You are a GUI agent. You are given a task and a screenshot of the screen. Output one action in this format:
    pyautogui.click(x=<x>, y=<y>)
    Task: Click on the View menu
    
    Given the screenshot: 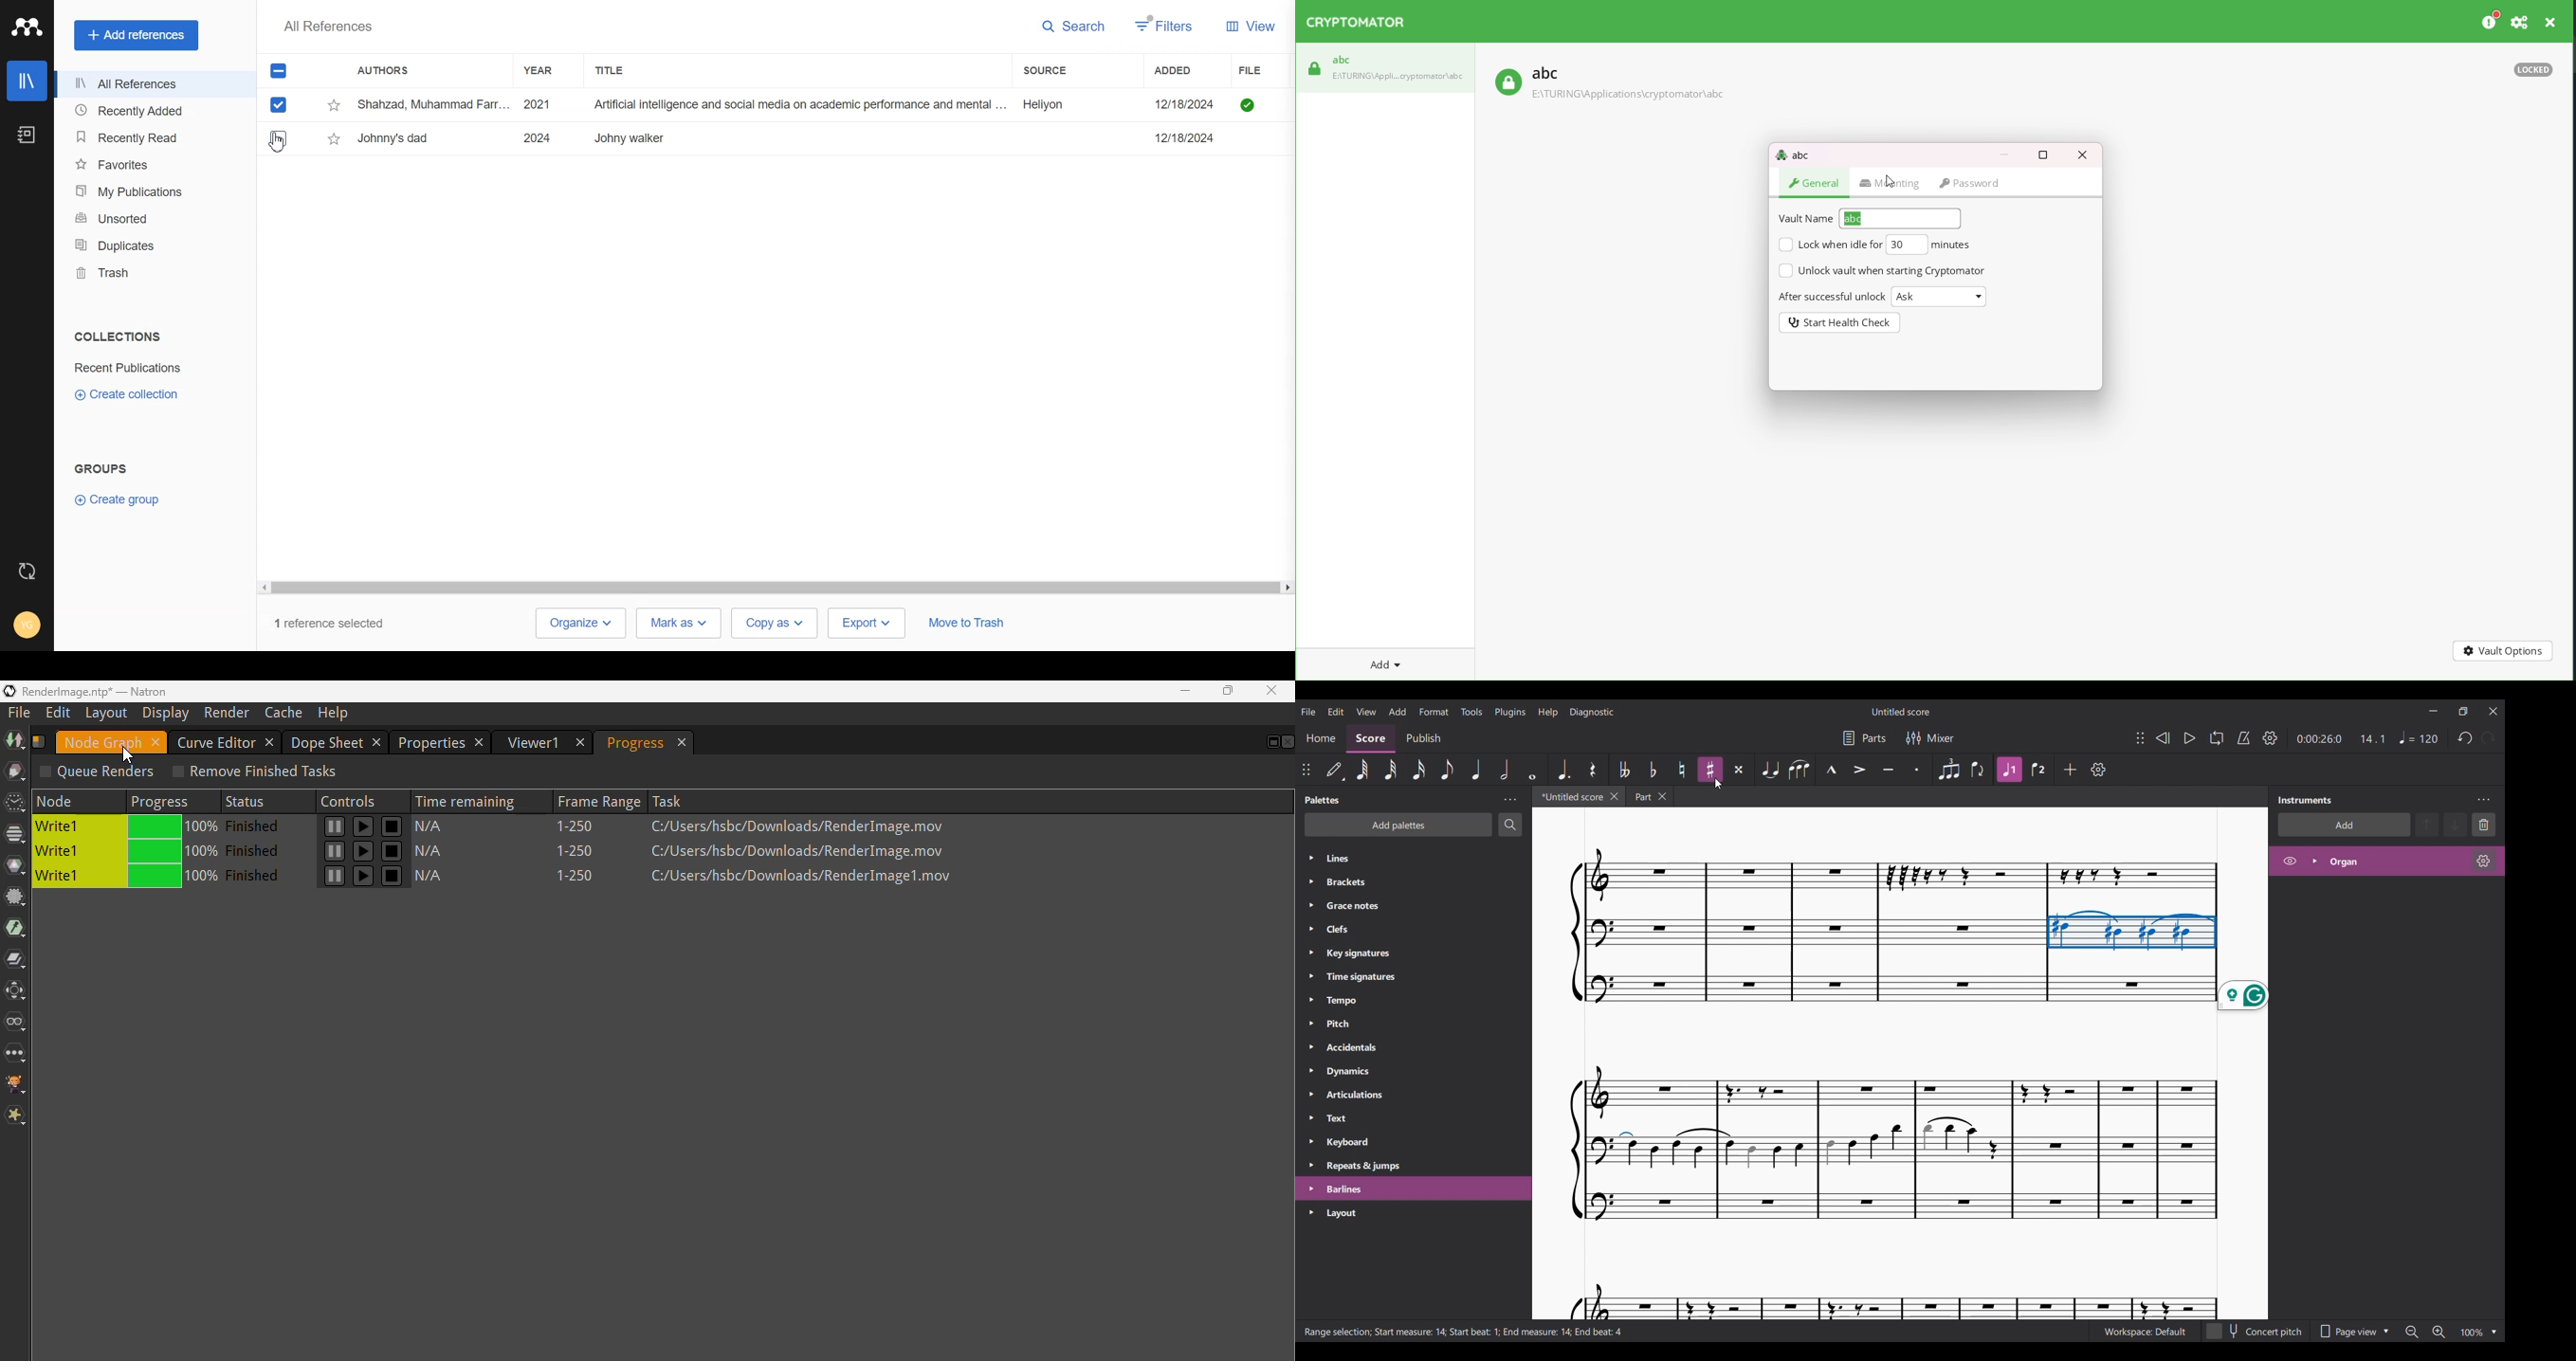 What is the action you would take?
    pyautogui.click(x=1366, y=711)
    